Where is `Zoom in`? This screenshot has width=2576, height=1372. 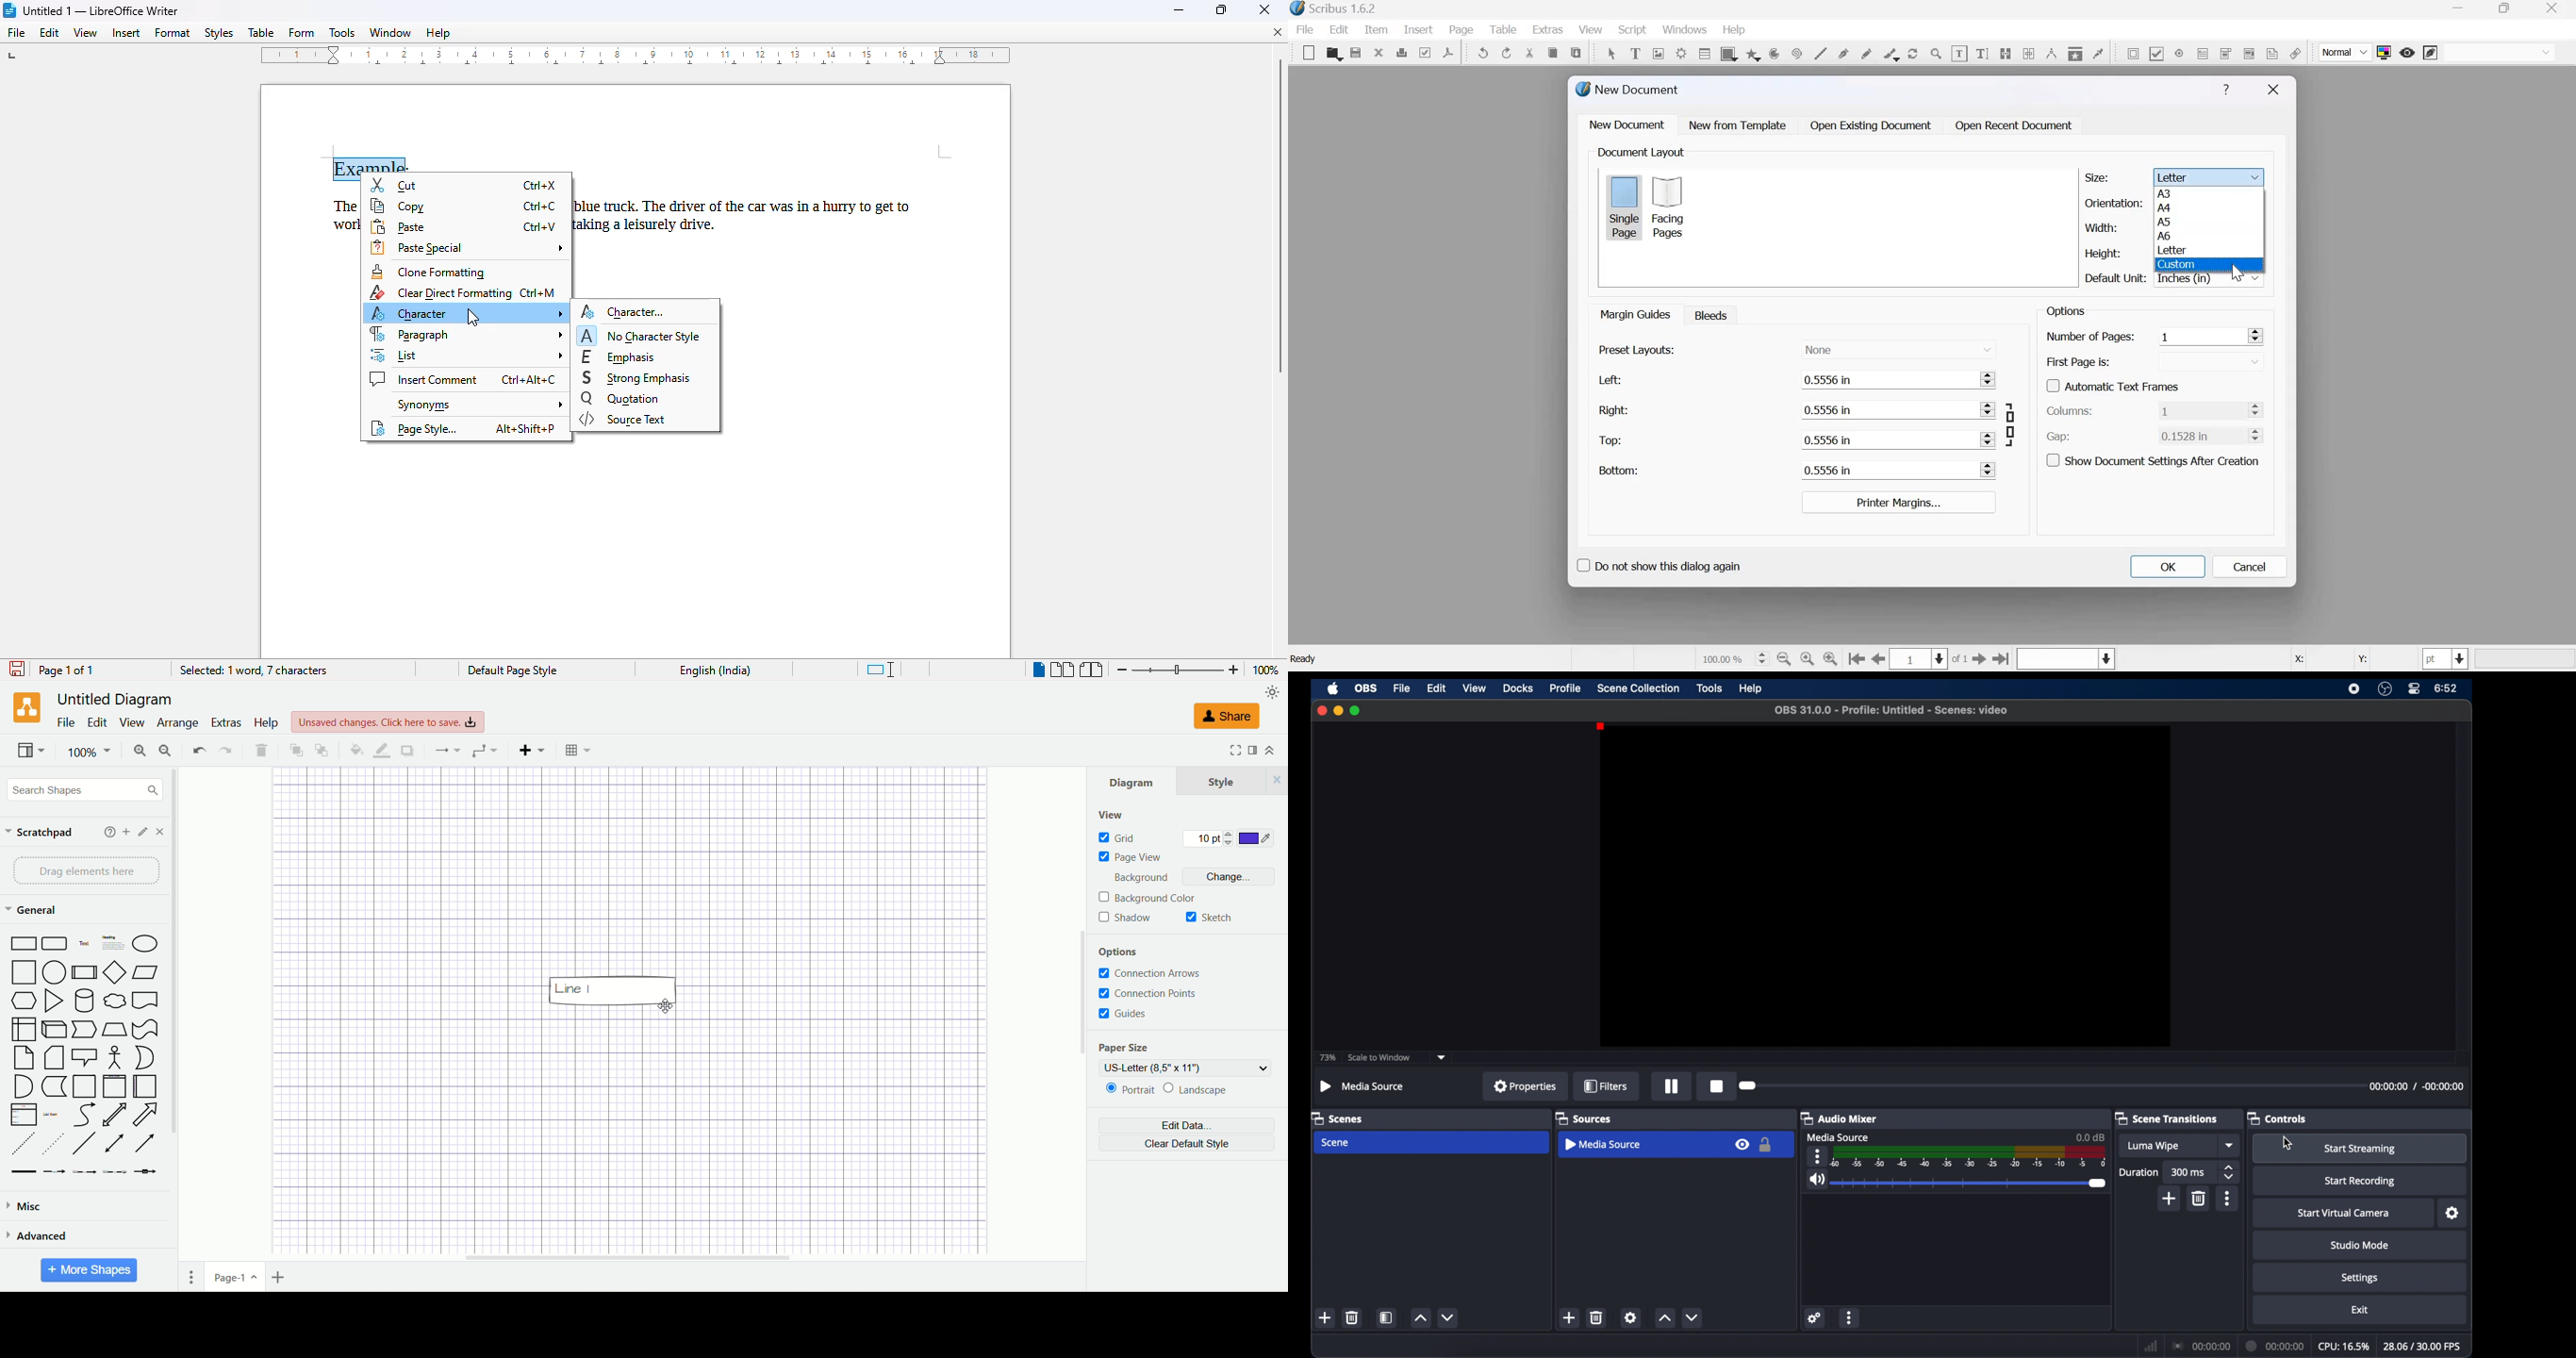
Zoom in is located at coordinates (1235, 667).